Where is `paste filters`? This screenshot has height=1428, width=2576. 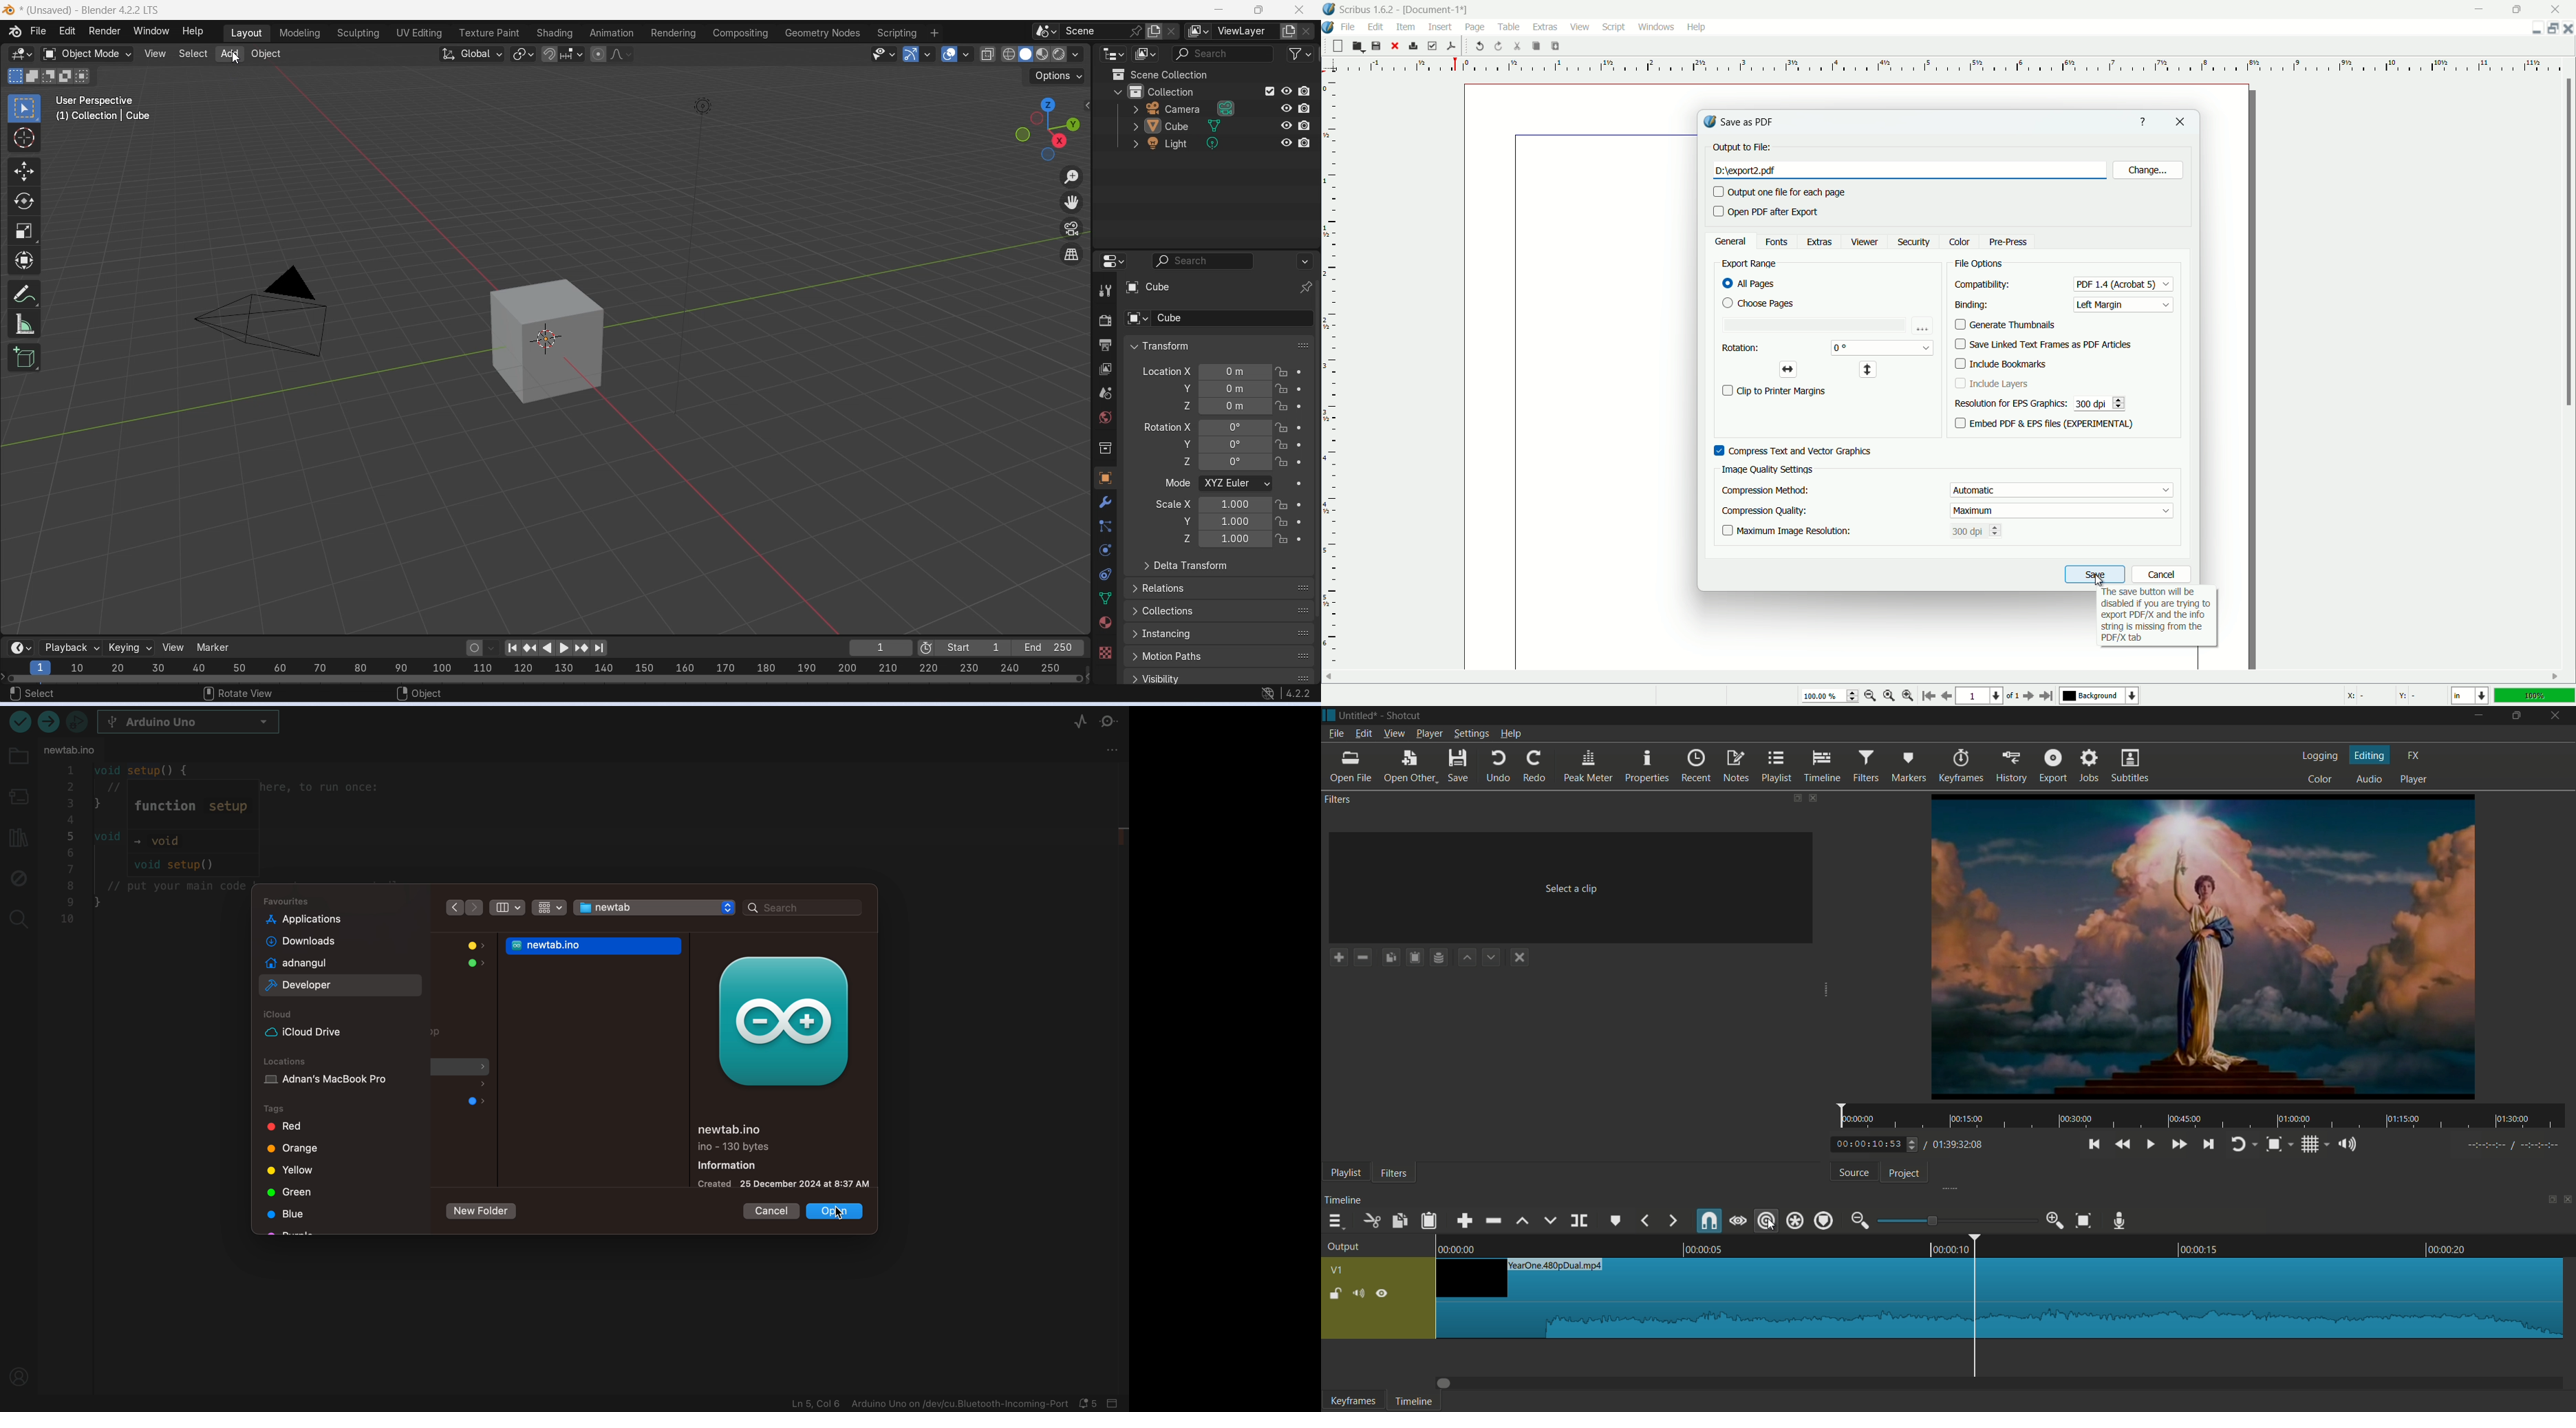 paste filters is located at coordinates (1414, 956).